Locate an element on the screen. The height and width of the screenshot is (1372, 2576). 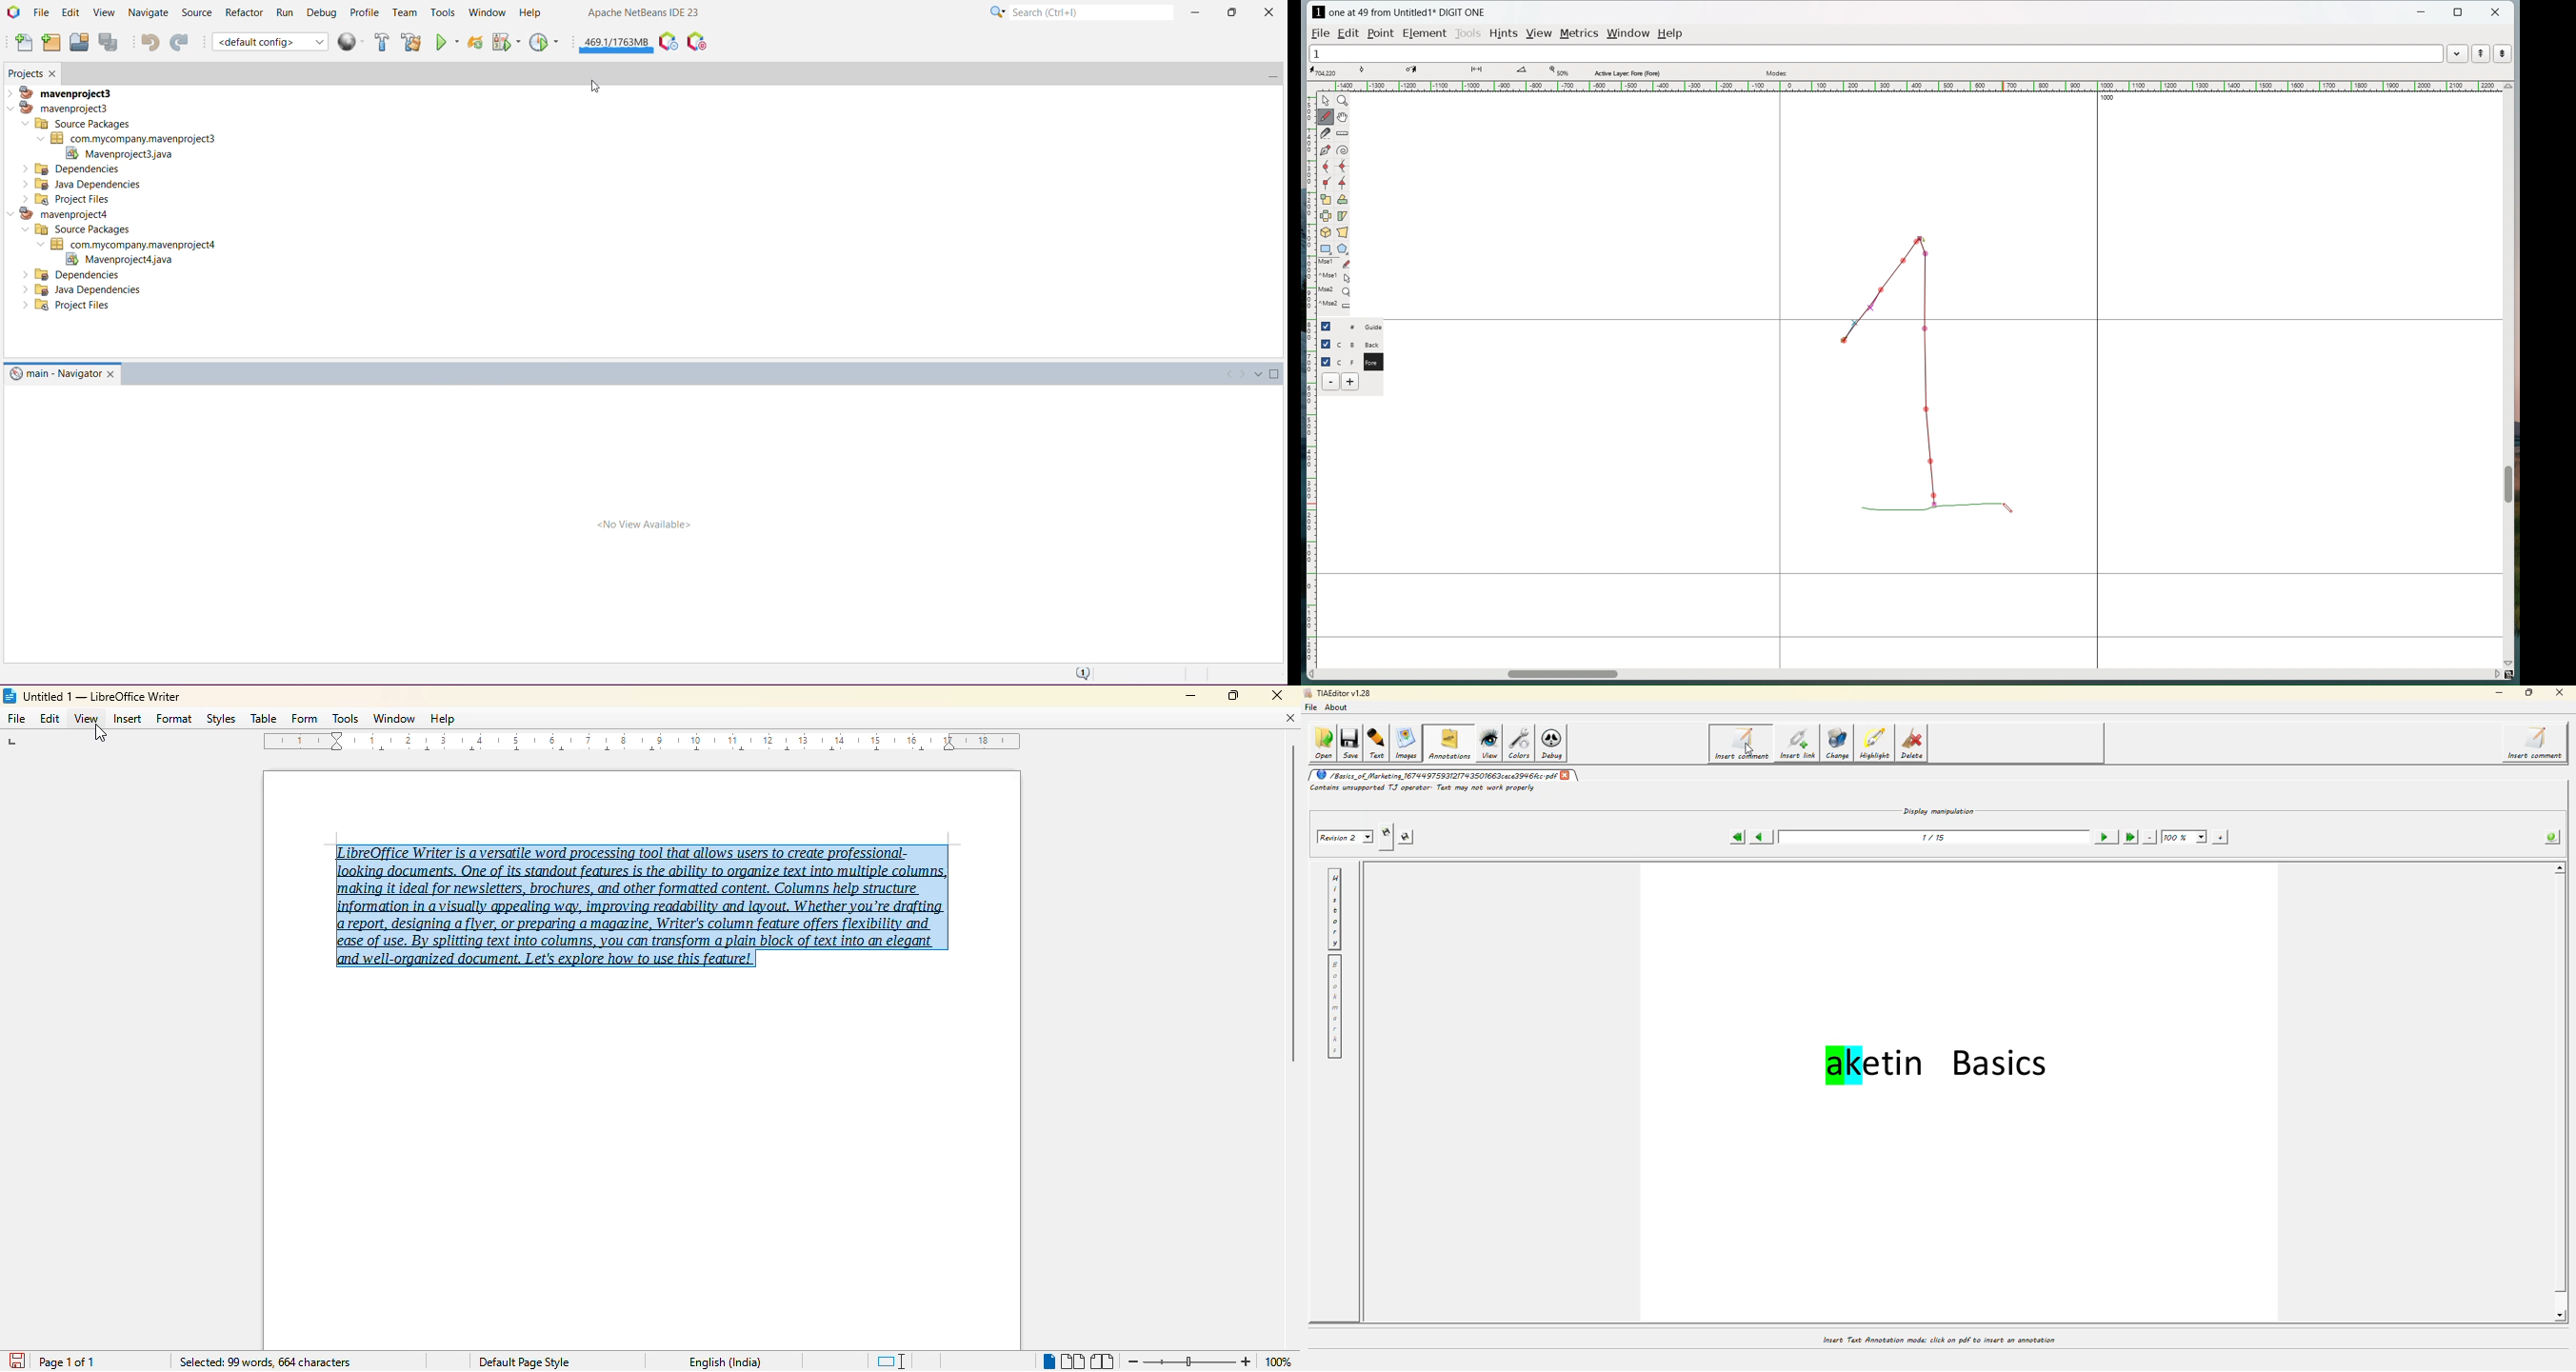
edit is located at coordinates (1350, 33).